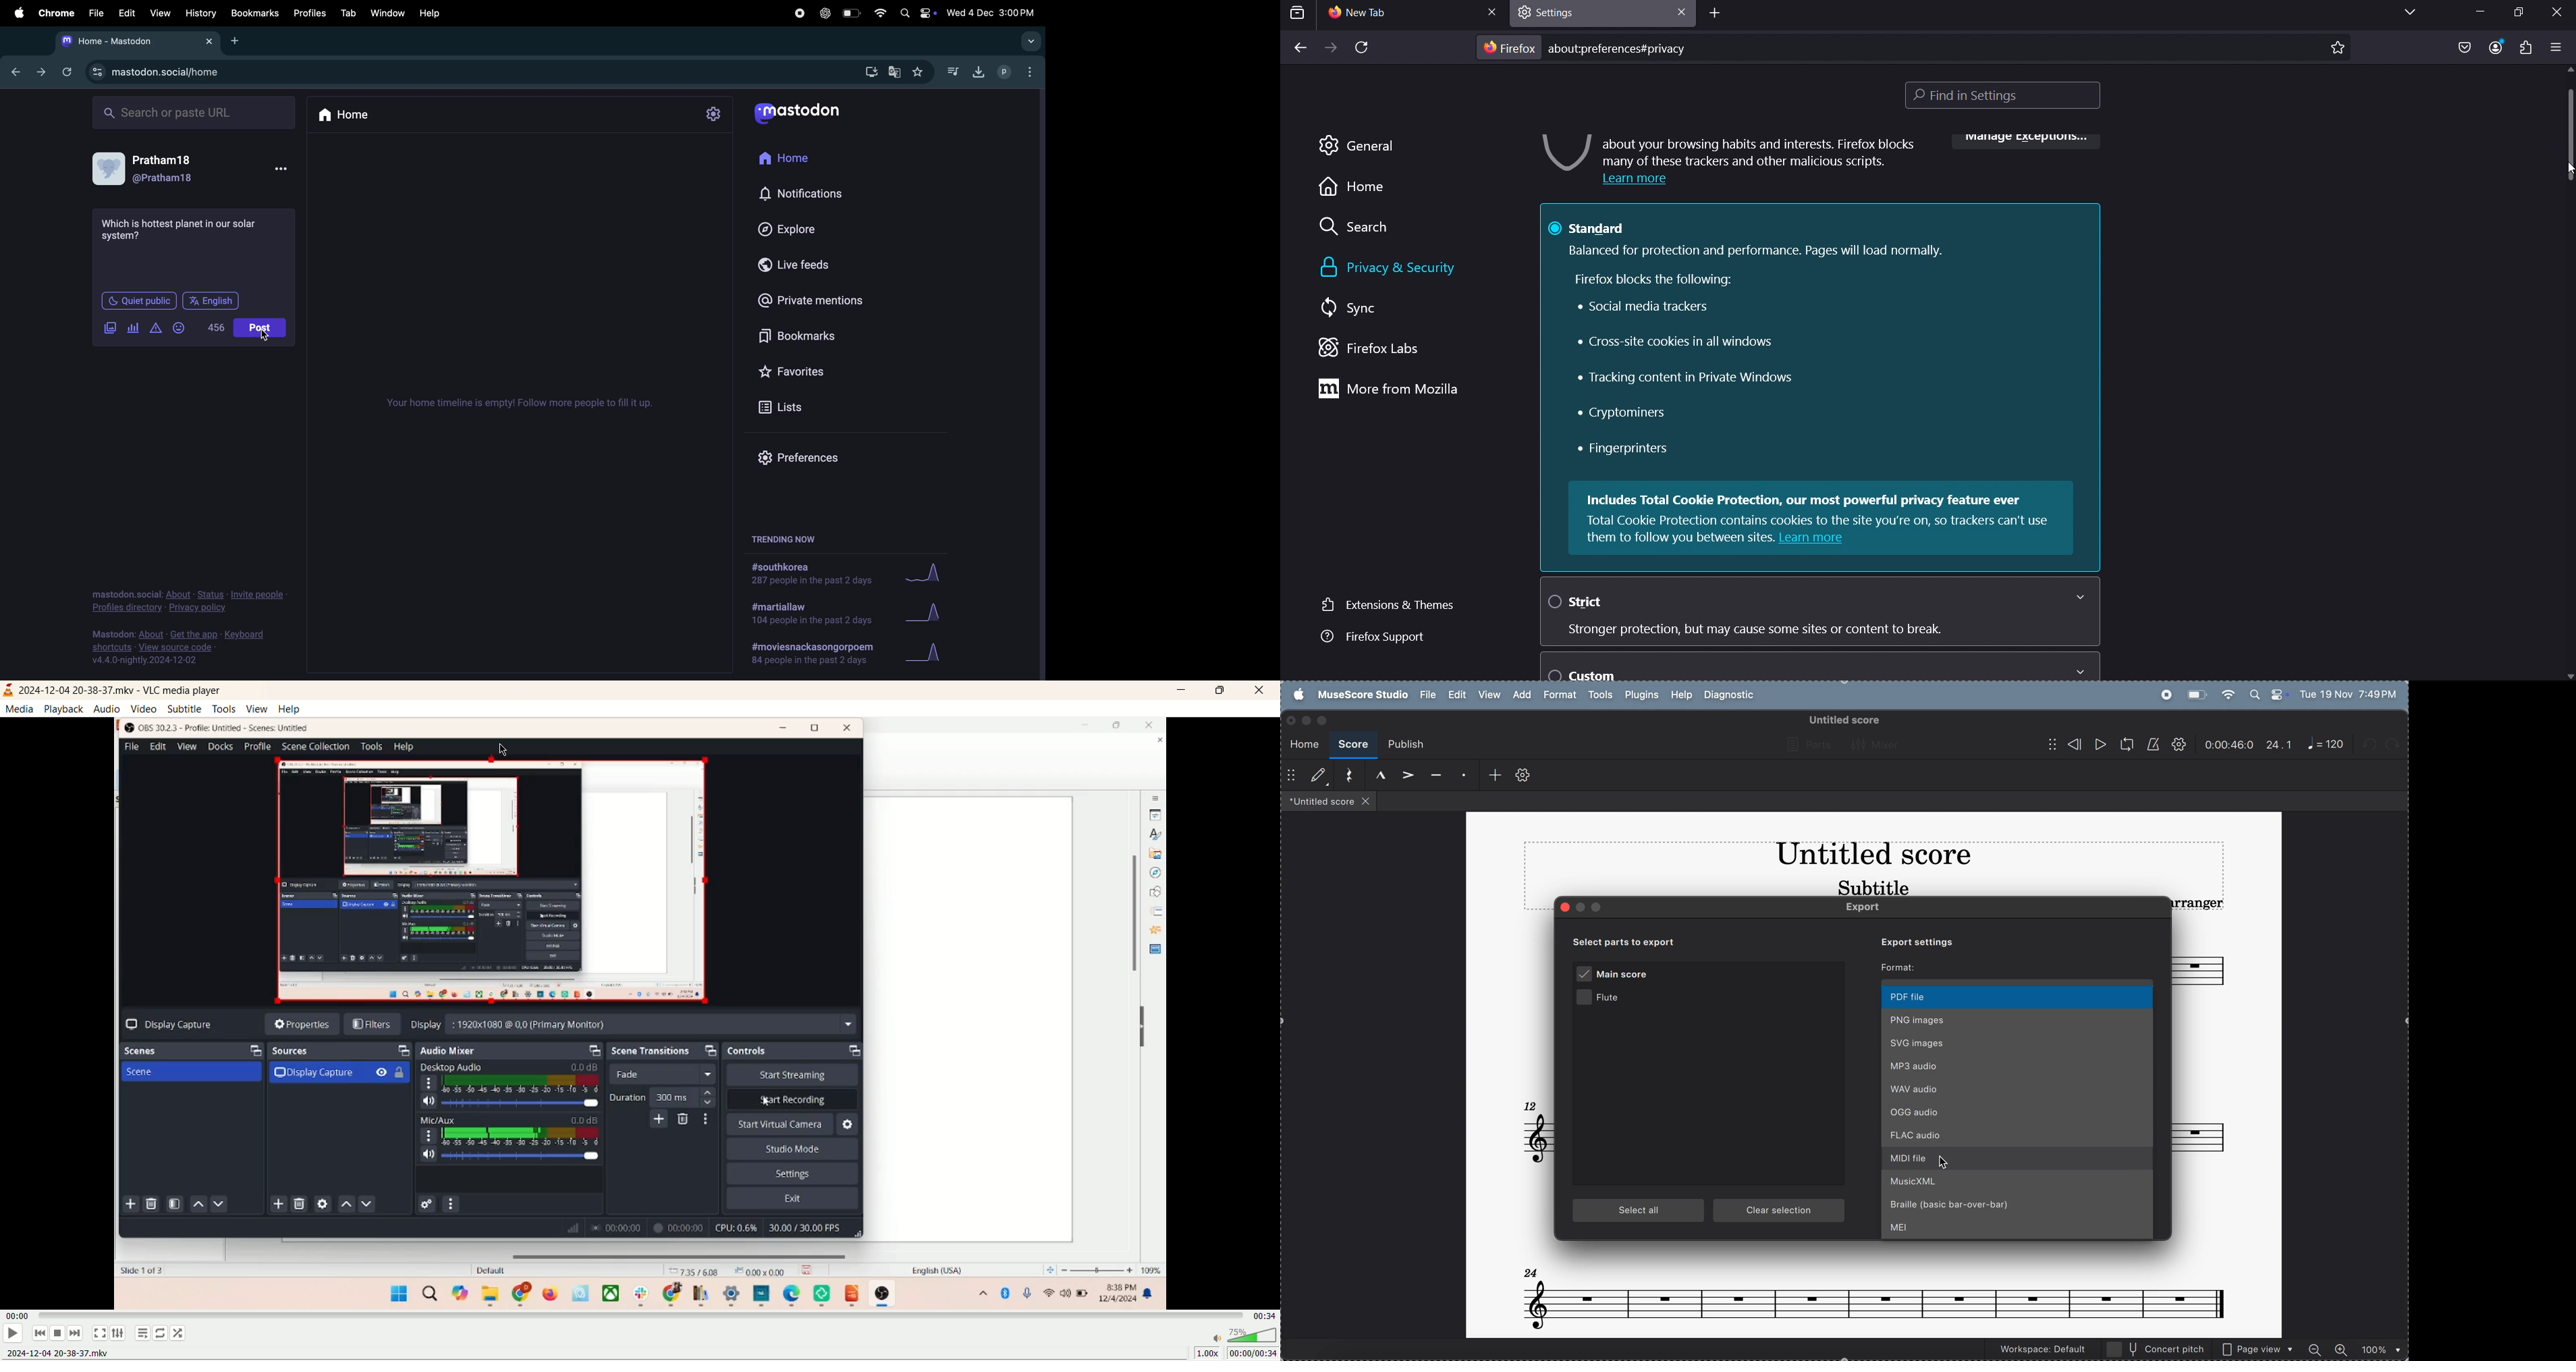 This screenshot has width=2576, height=1372. Describe the element at coordinates (2018, 1230) in the screenshot. I see `MEI` at that location.